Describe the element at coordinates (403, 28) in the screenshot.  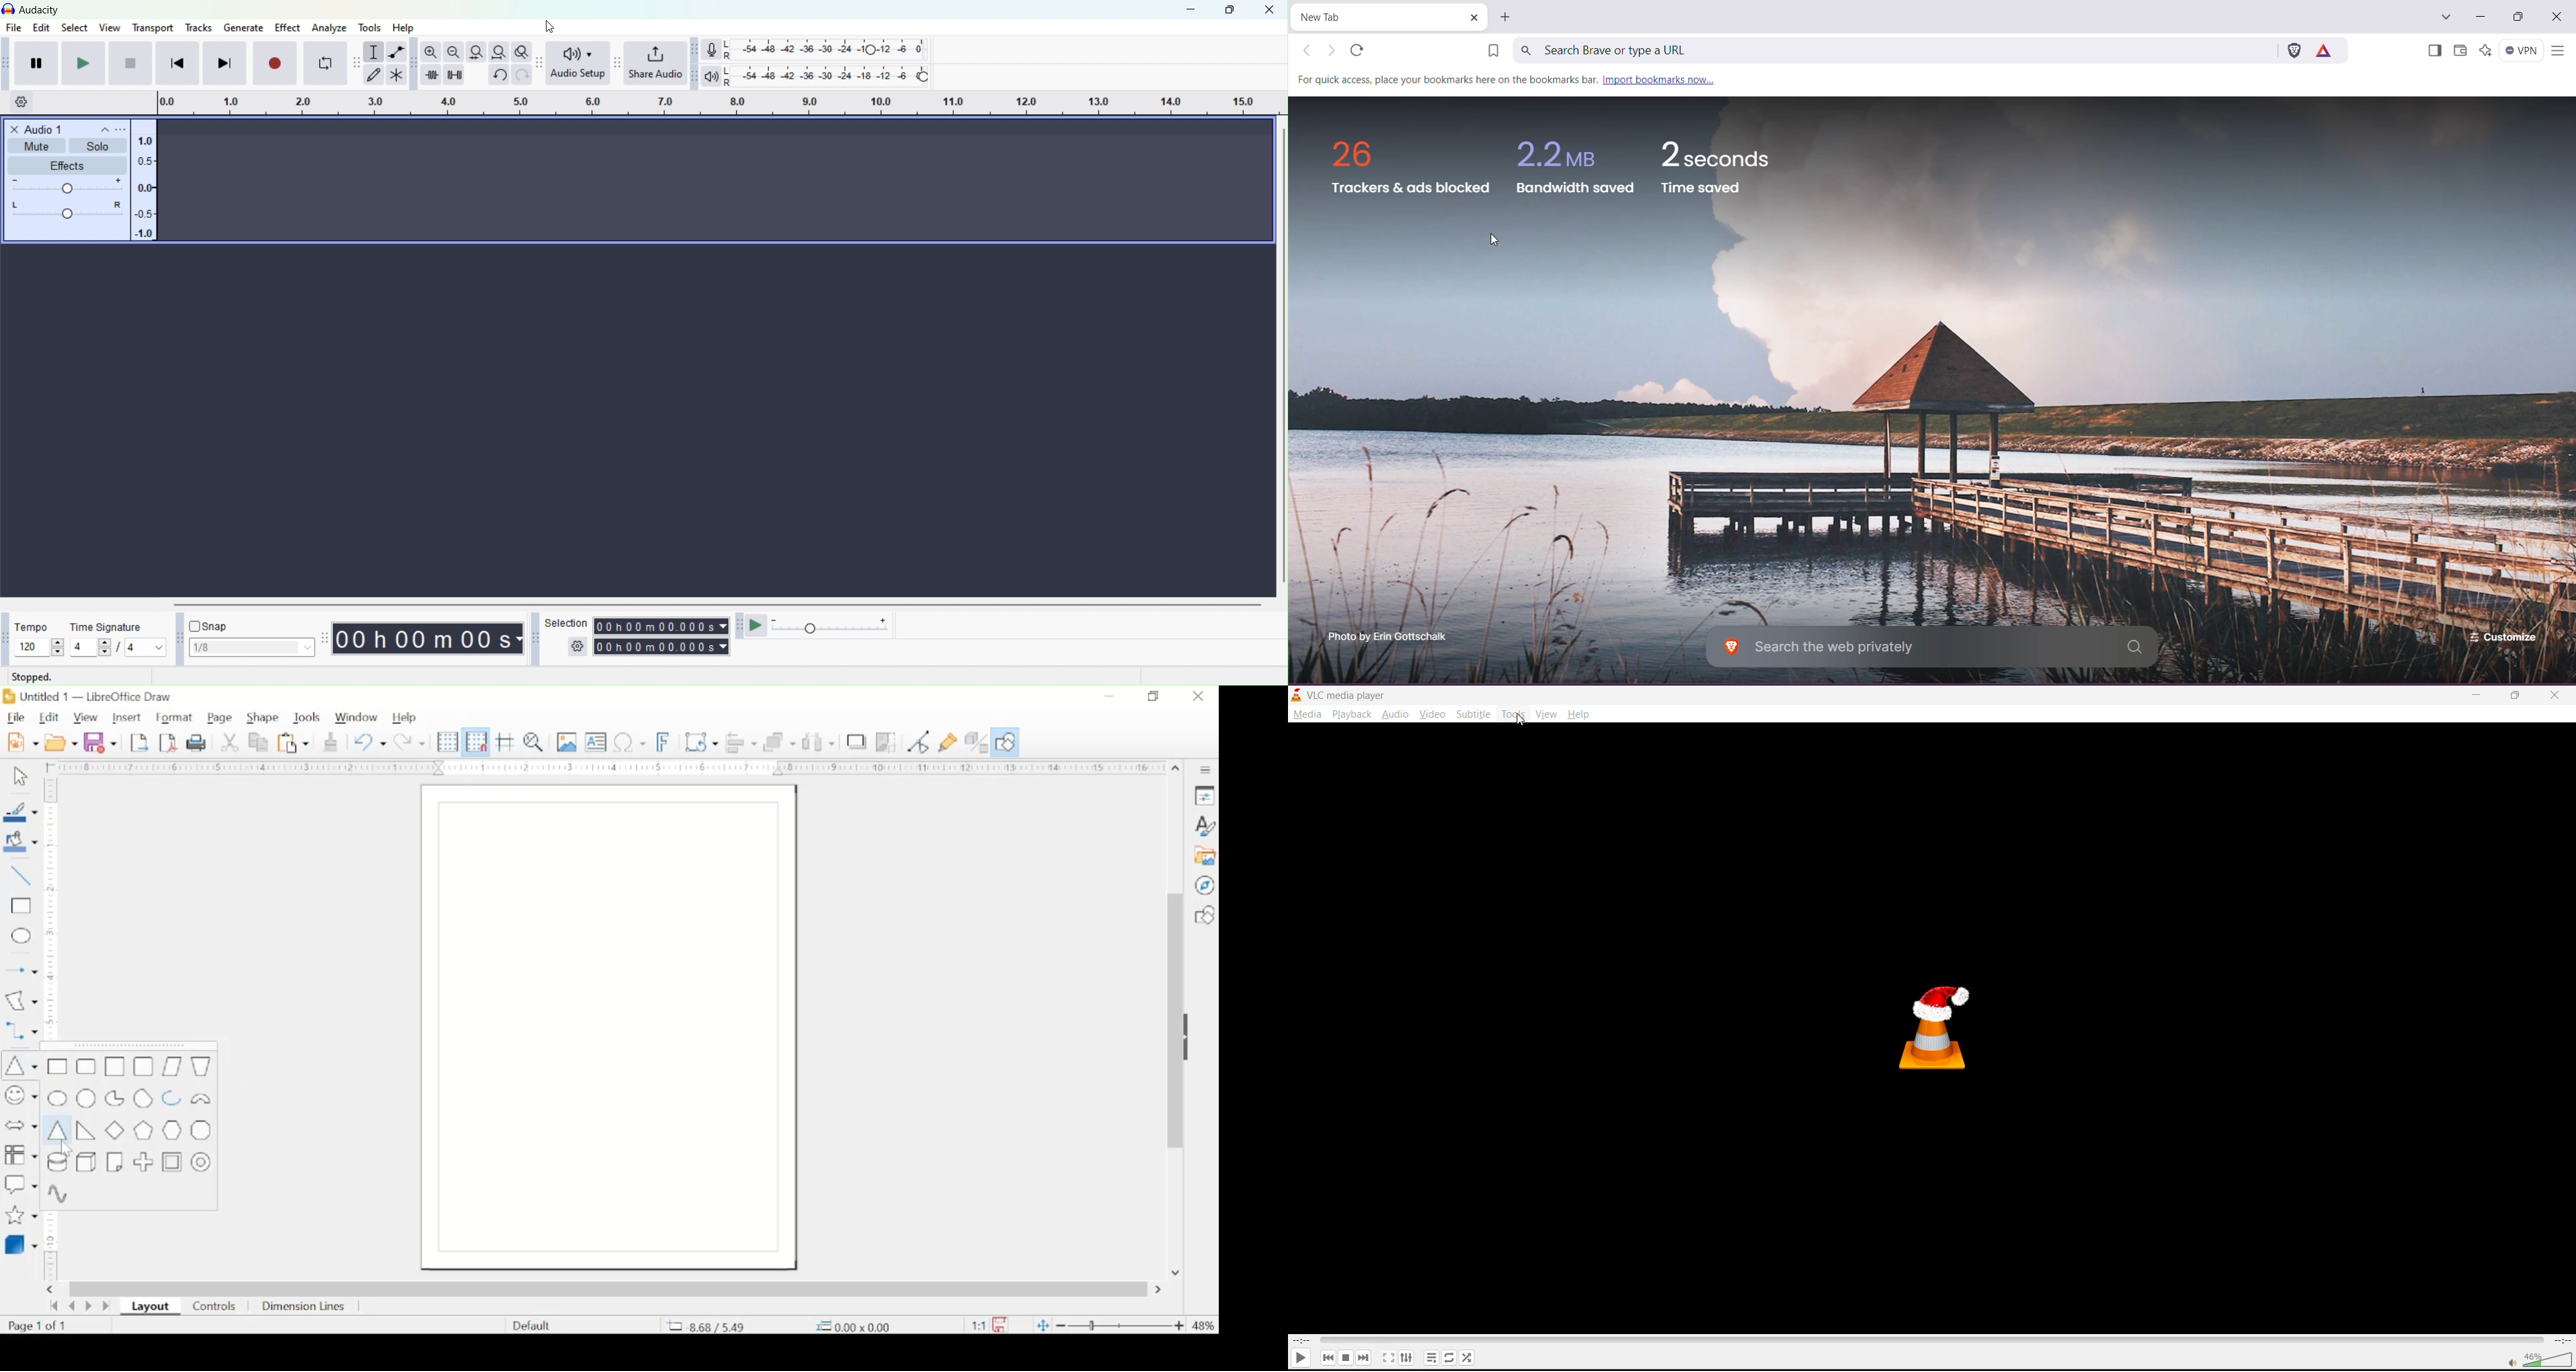
I see `Help` at that location.